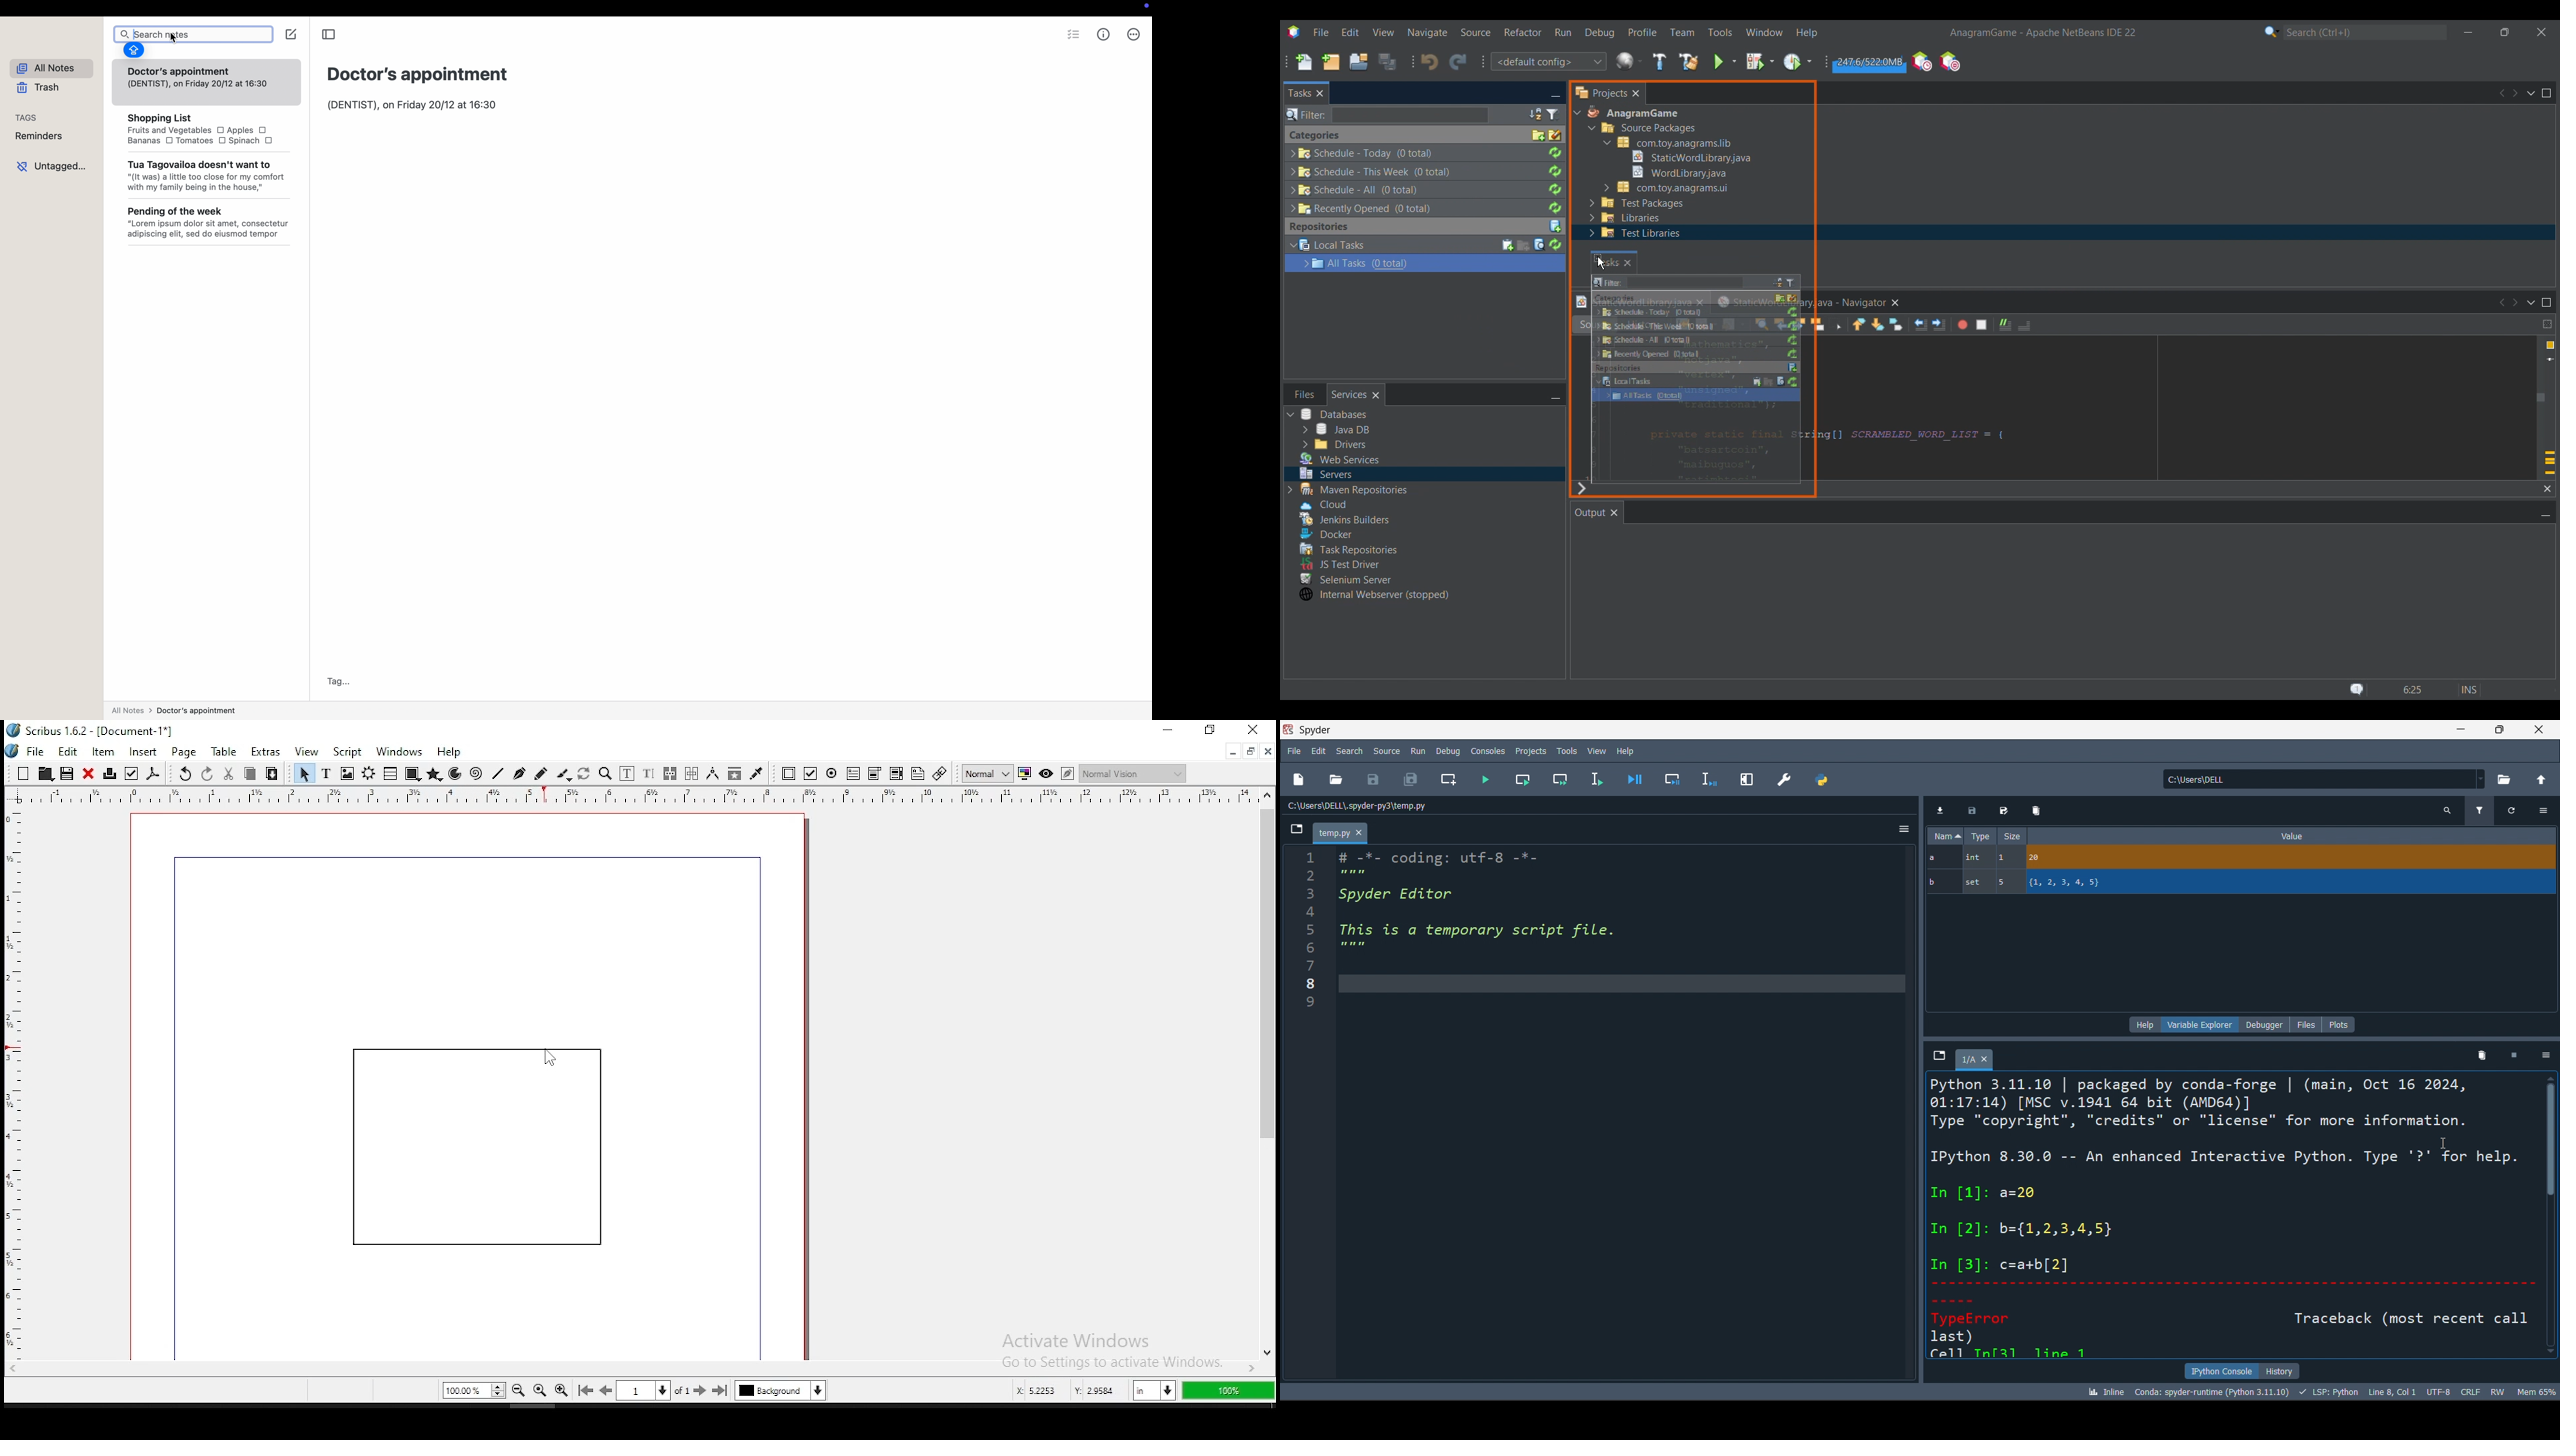 The height and width of the screenshot is (1456, 2576). Describe the element at coordinates (789, 775) in the screenshot. I see `pdf push button` at that location.